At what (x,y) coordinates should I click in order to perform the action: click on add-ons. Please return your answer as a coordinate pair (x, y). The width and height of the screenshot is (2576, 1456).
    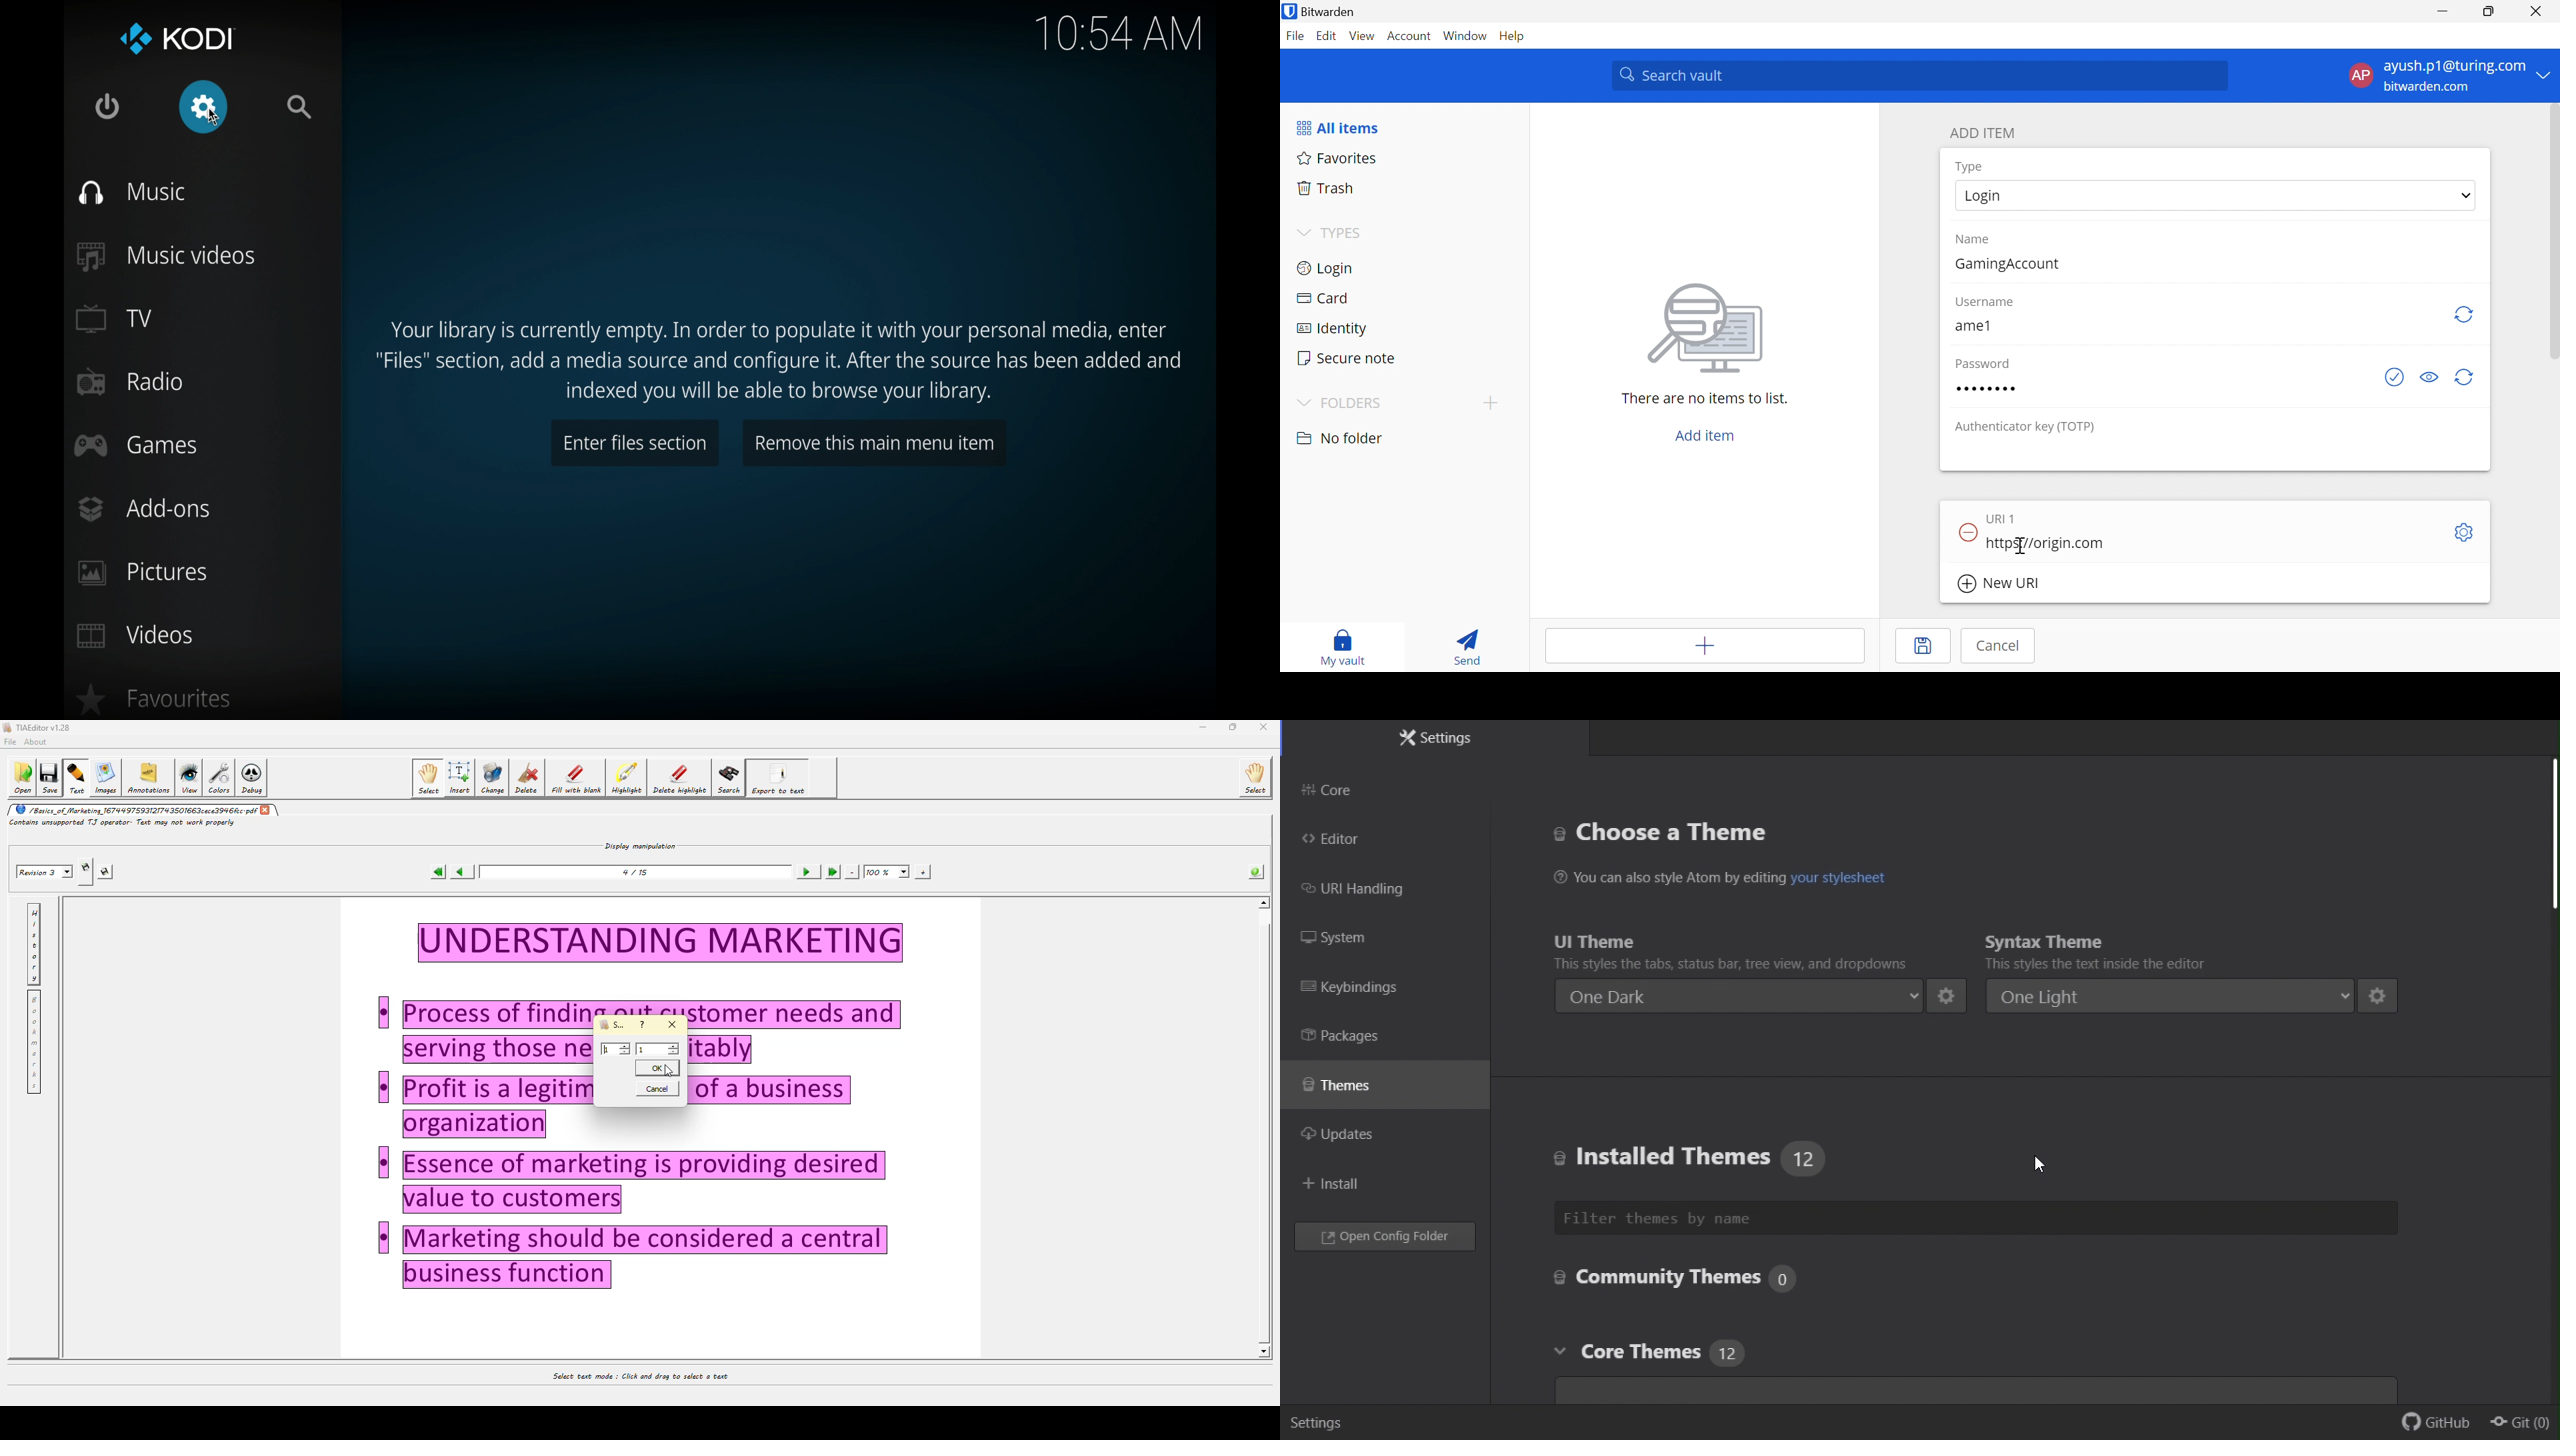
    Looking at the image, I should click on (143, 509).